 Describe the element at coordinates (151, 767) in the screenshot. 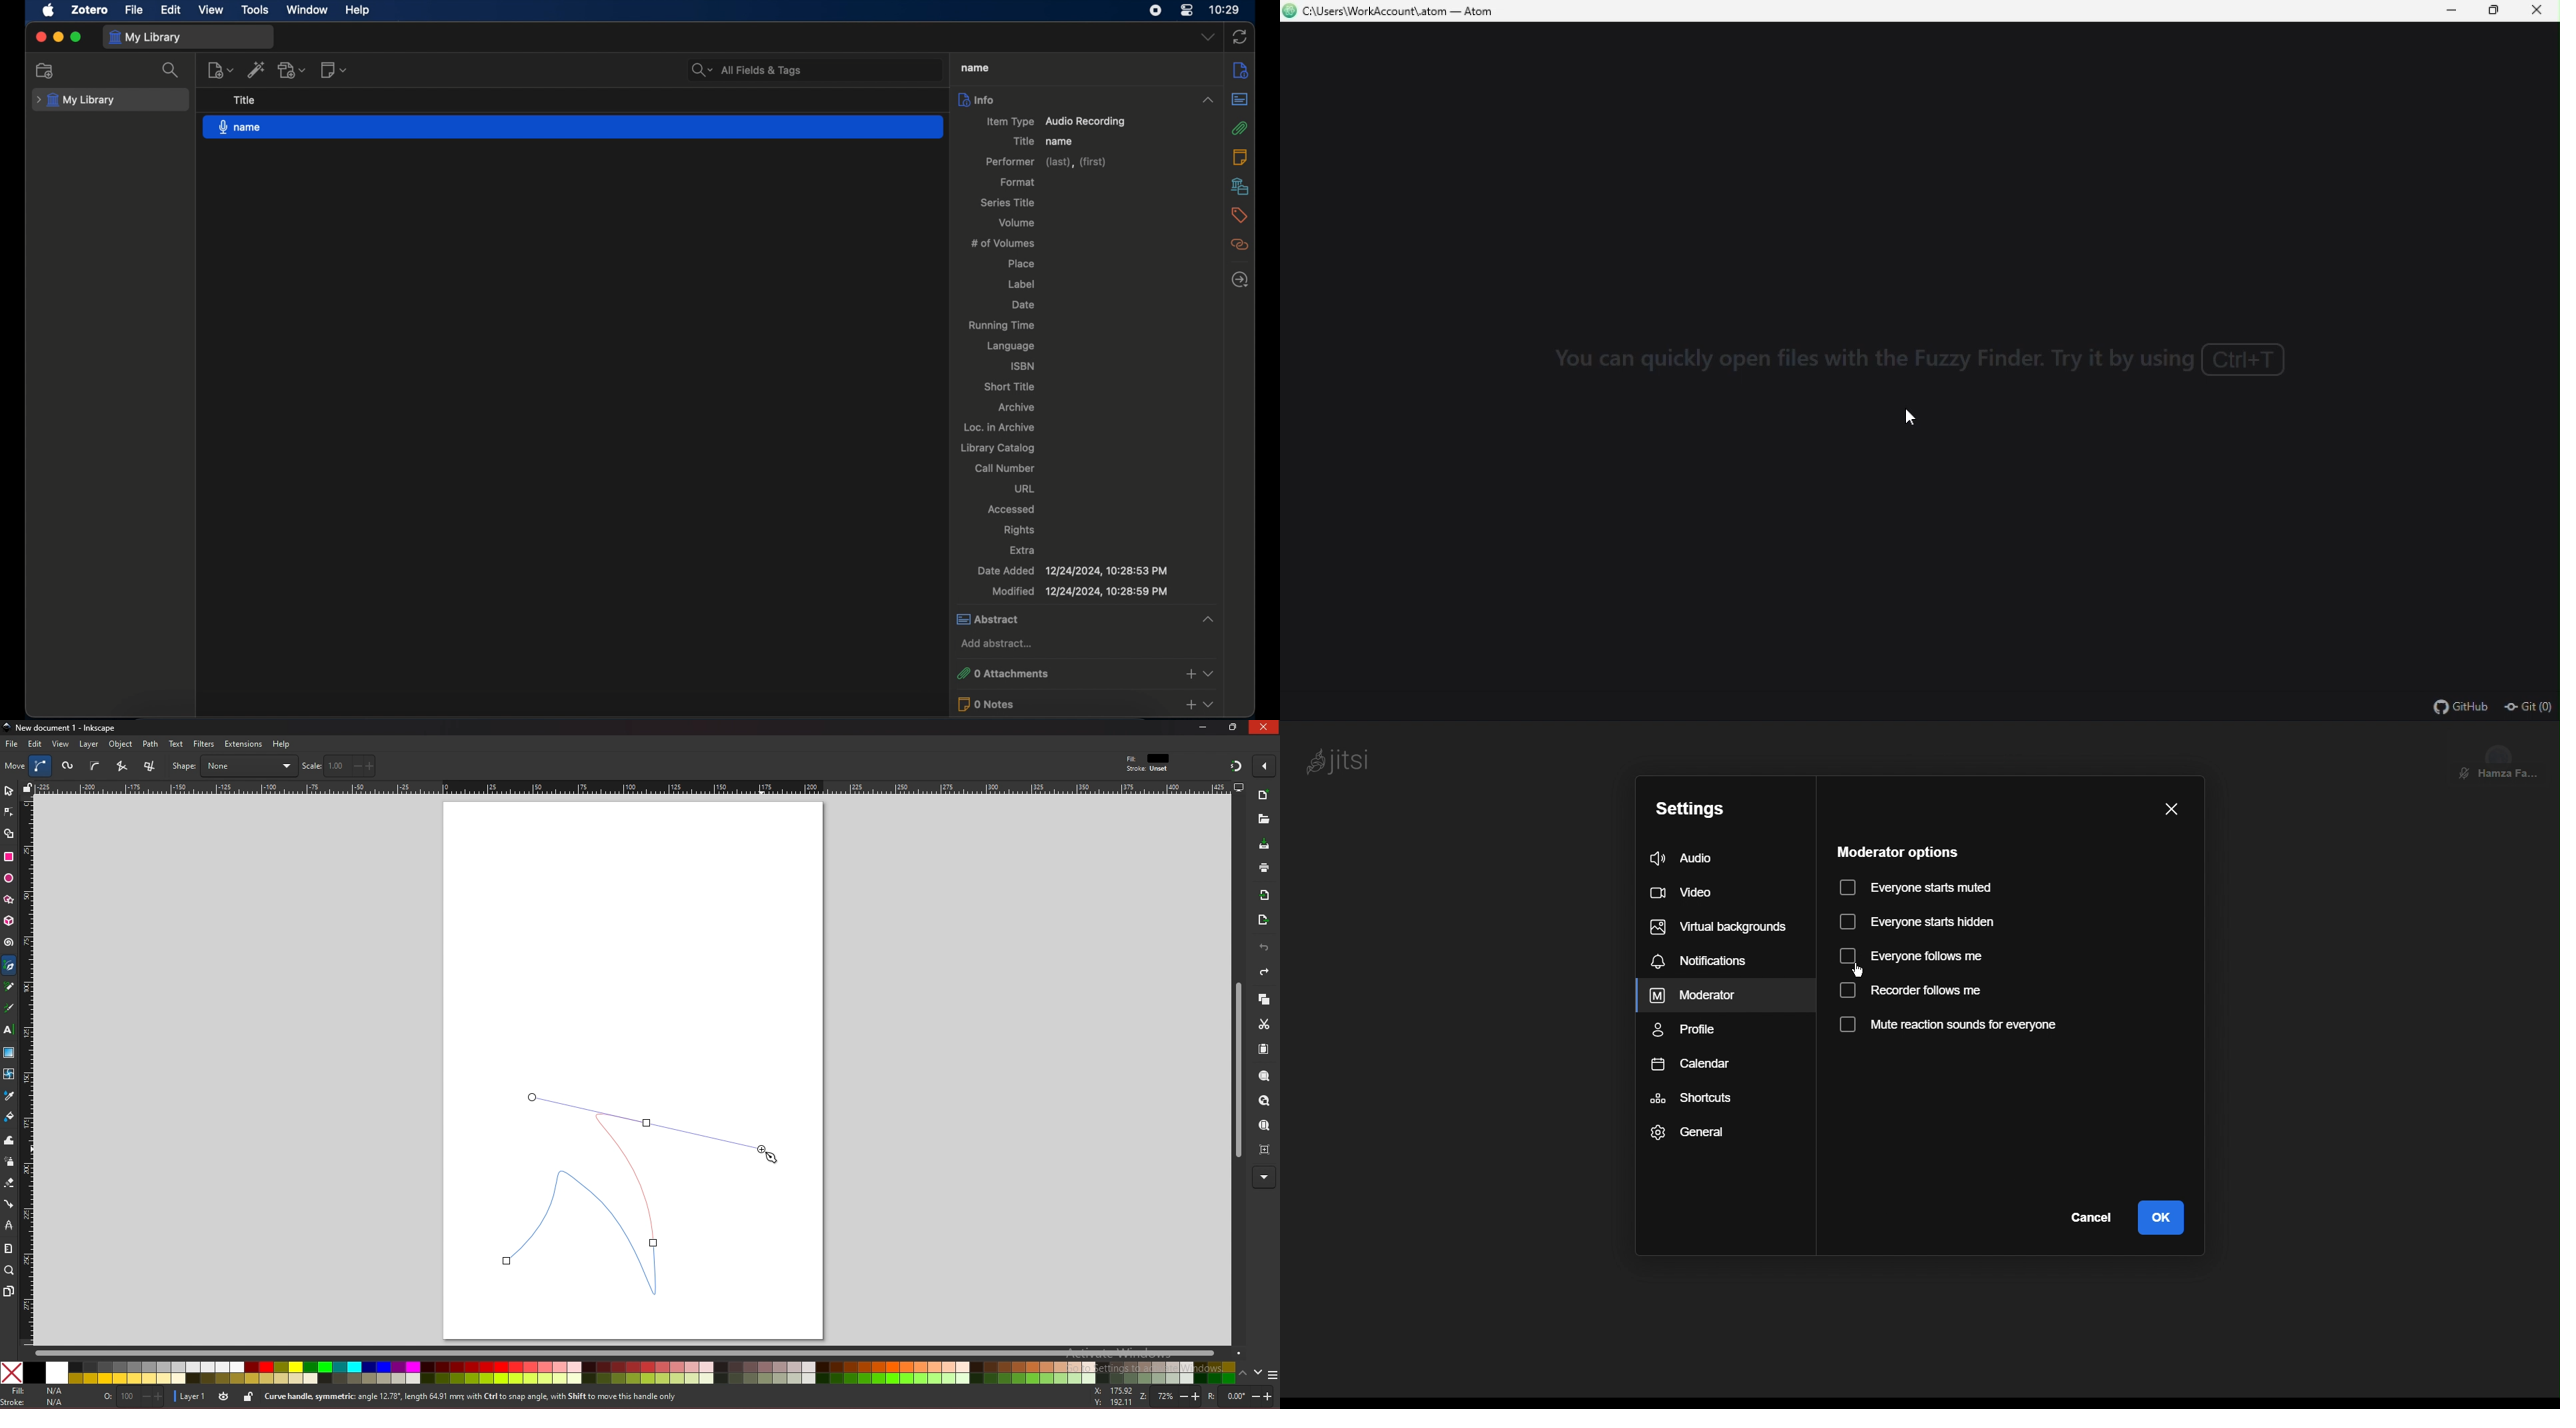

I see `sequence of paraxial line segments` at that location.